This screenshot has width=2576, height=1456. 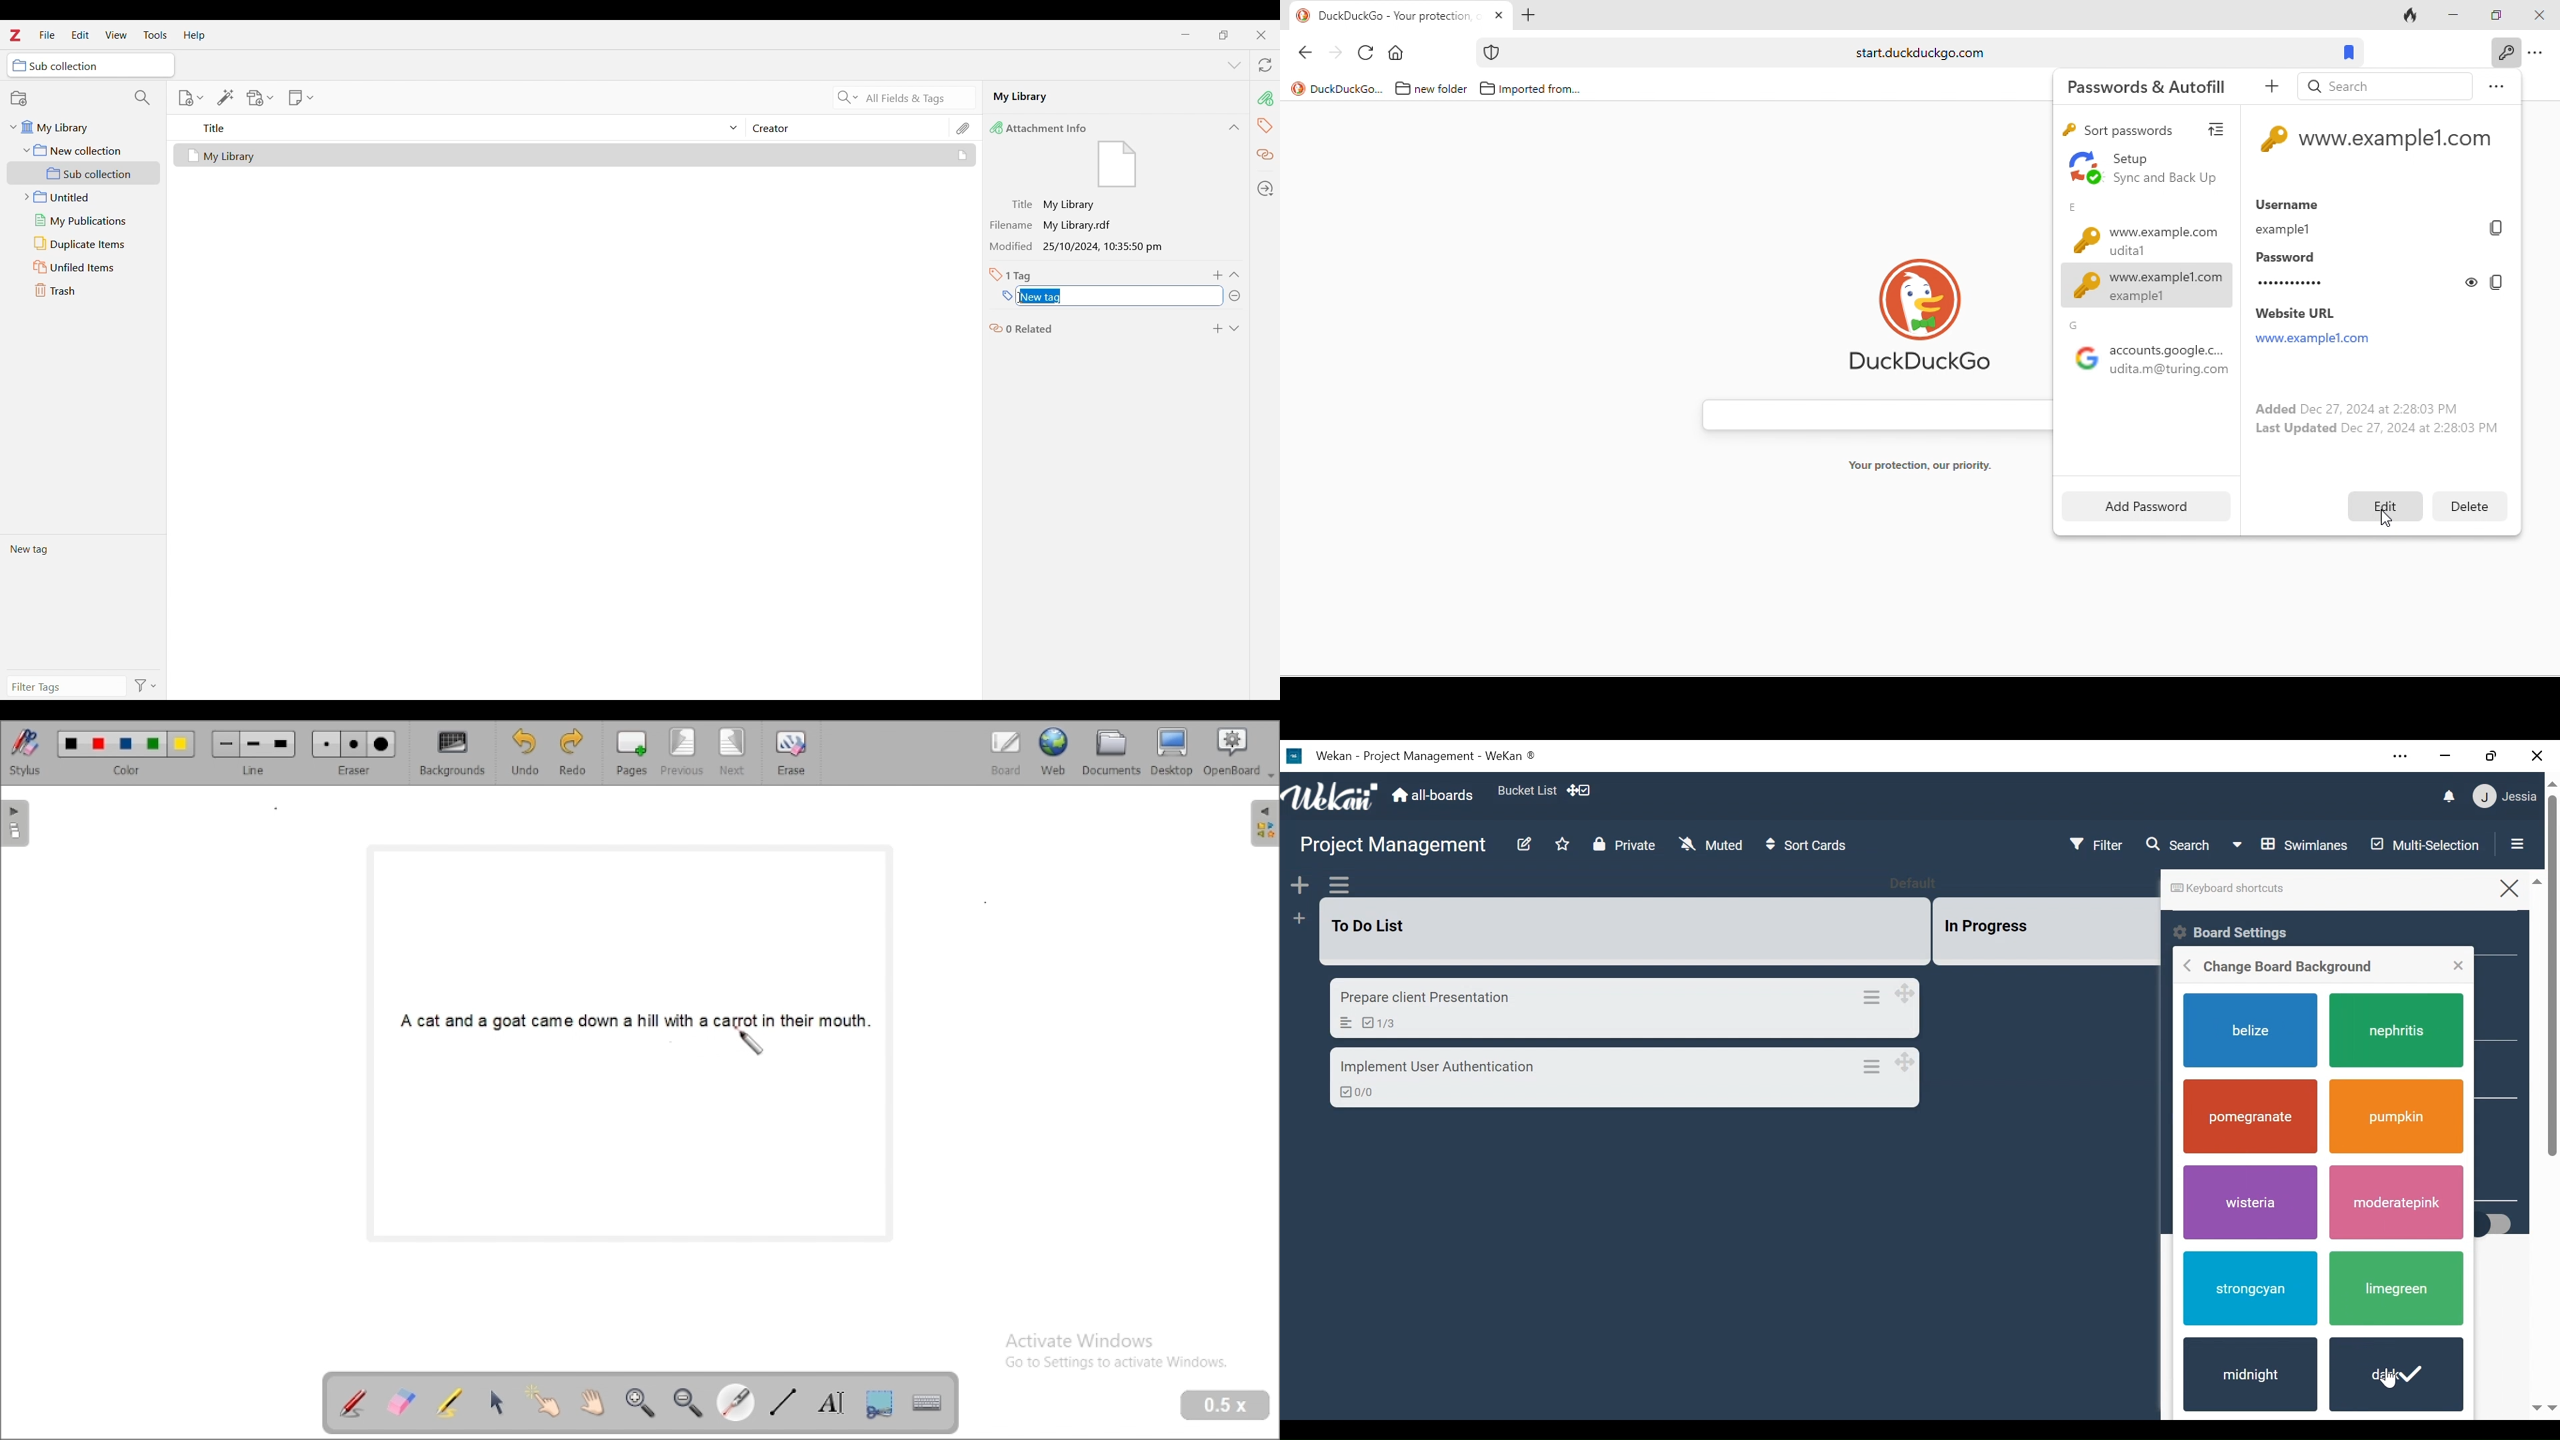 I want to click on Edit menu, so click(x=80, y=35).